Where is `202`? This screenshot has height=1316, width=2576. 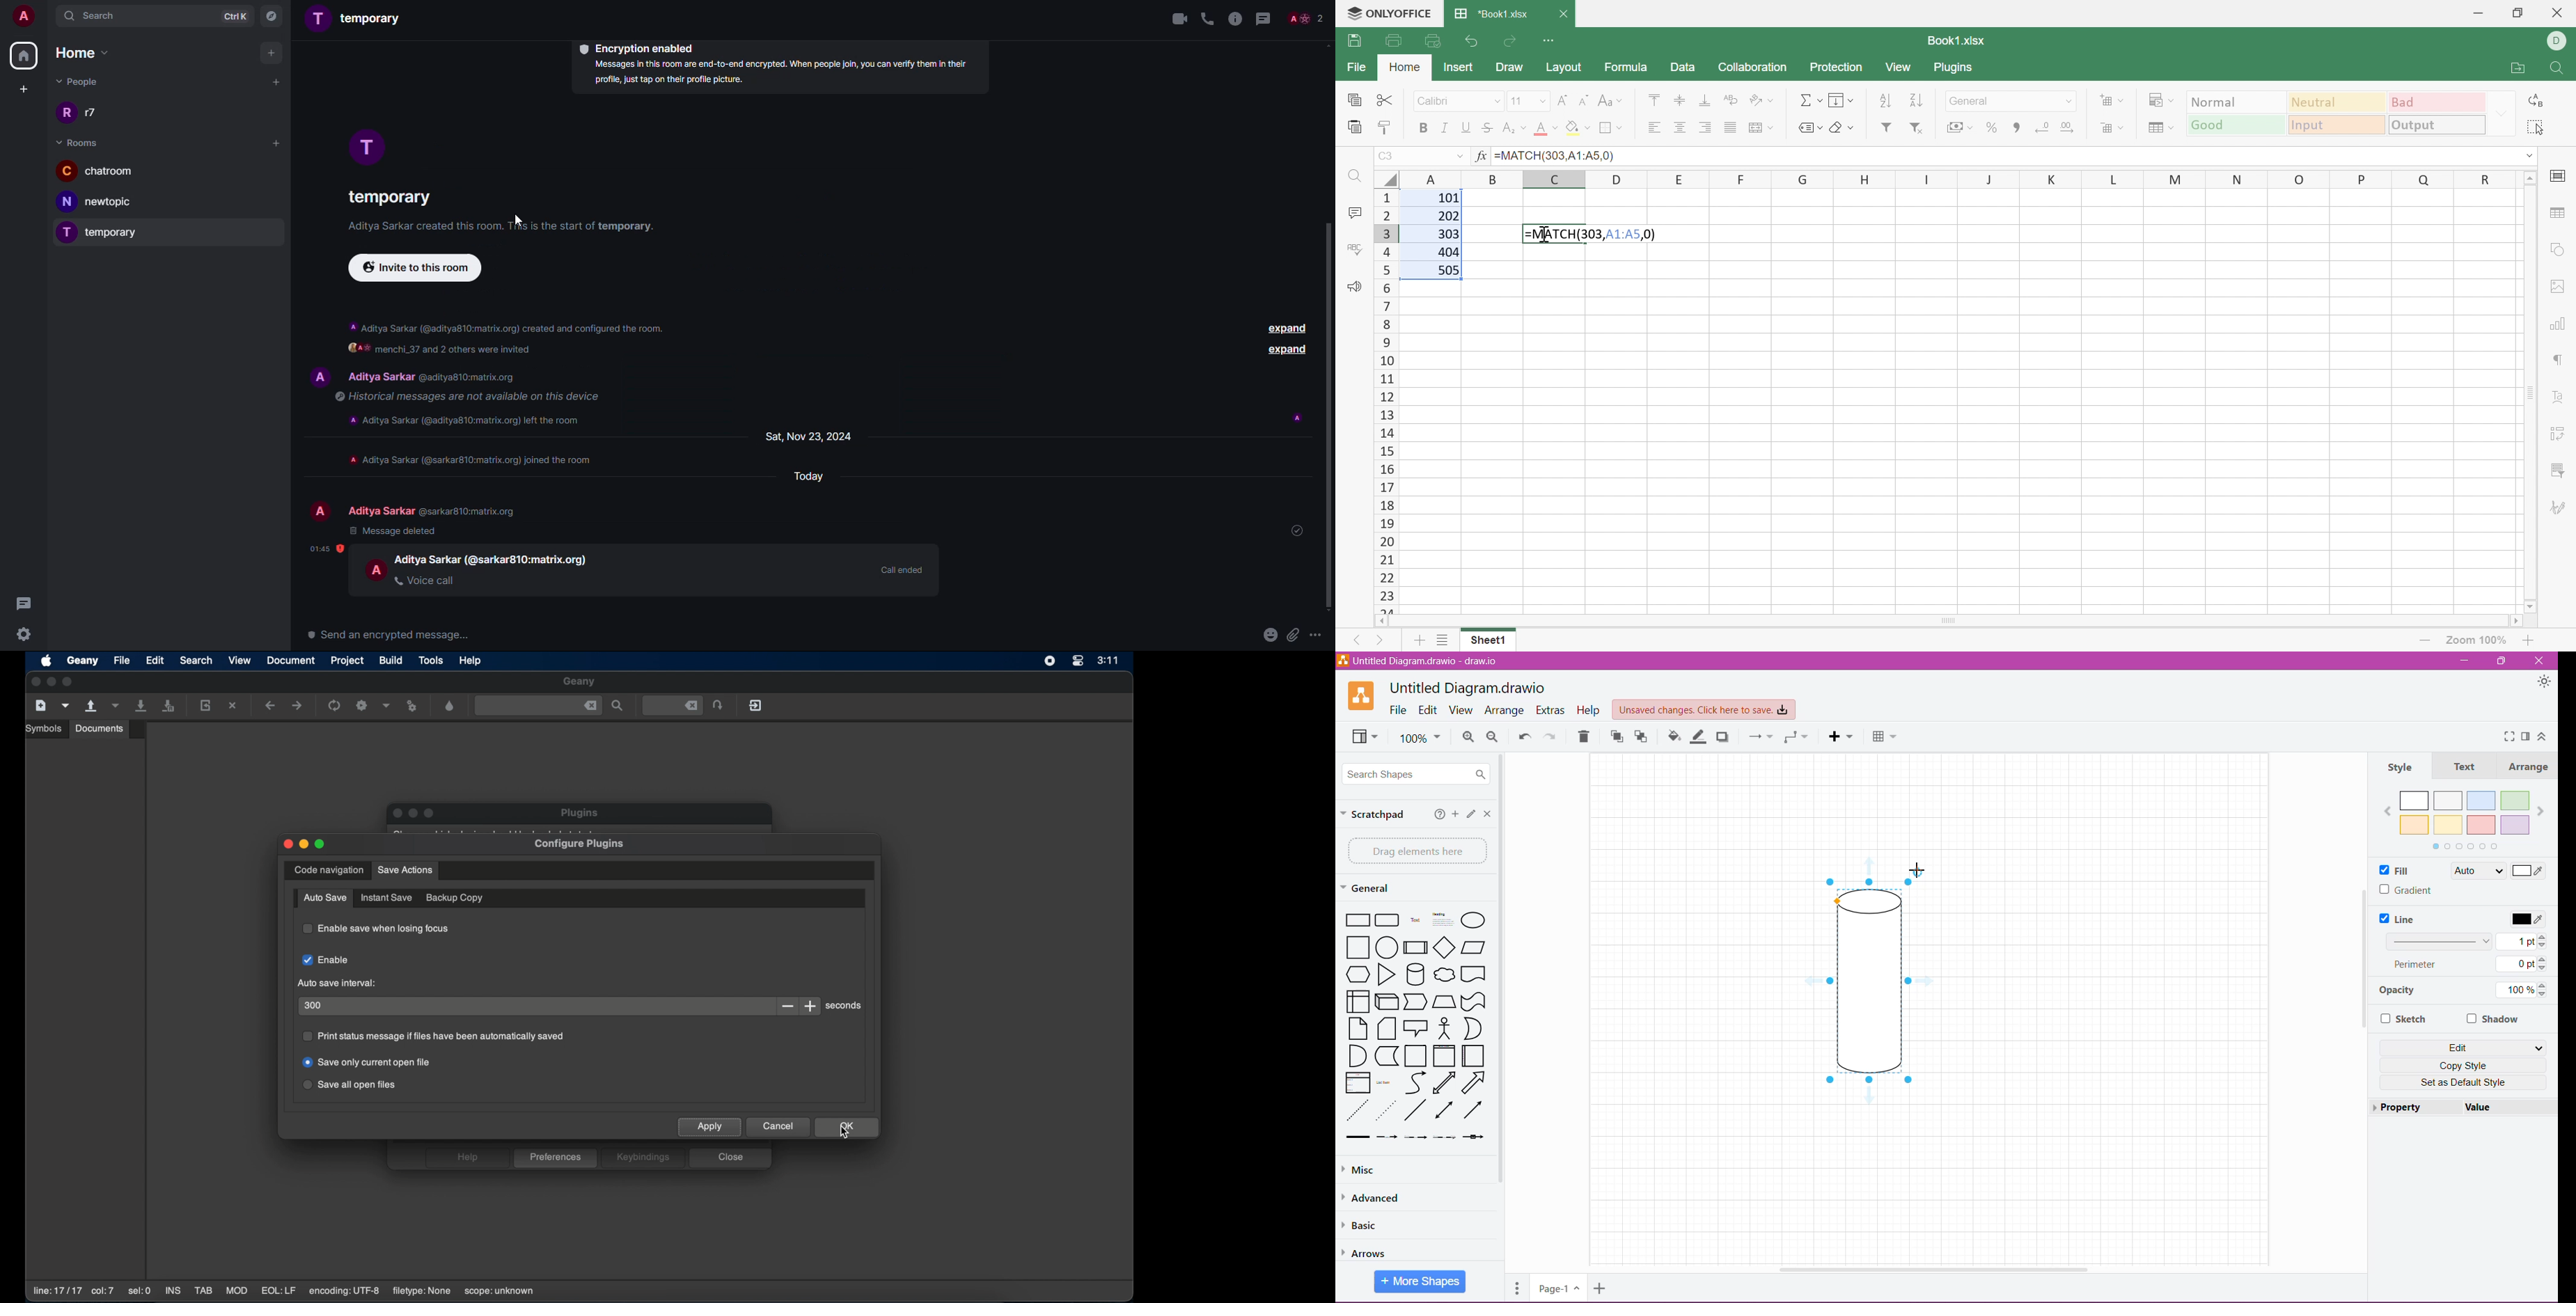
202 is located at coordinates (1448, 218).